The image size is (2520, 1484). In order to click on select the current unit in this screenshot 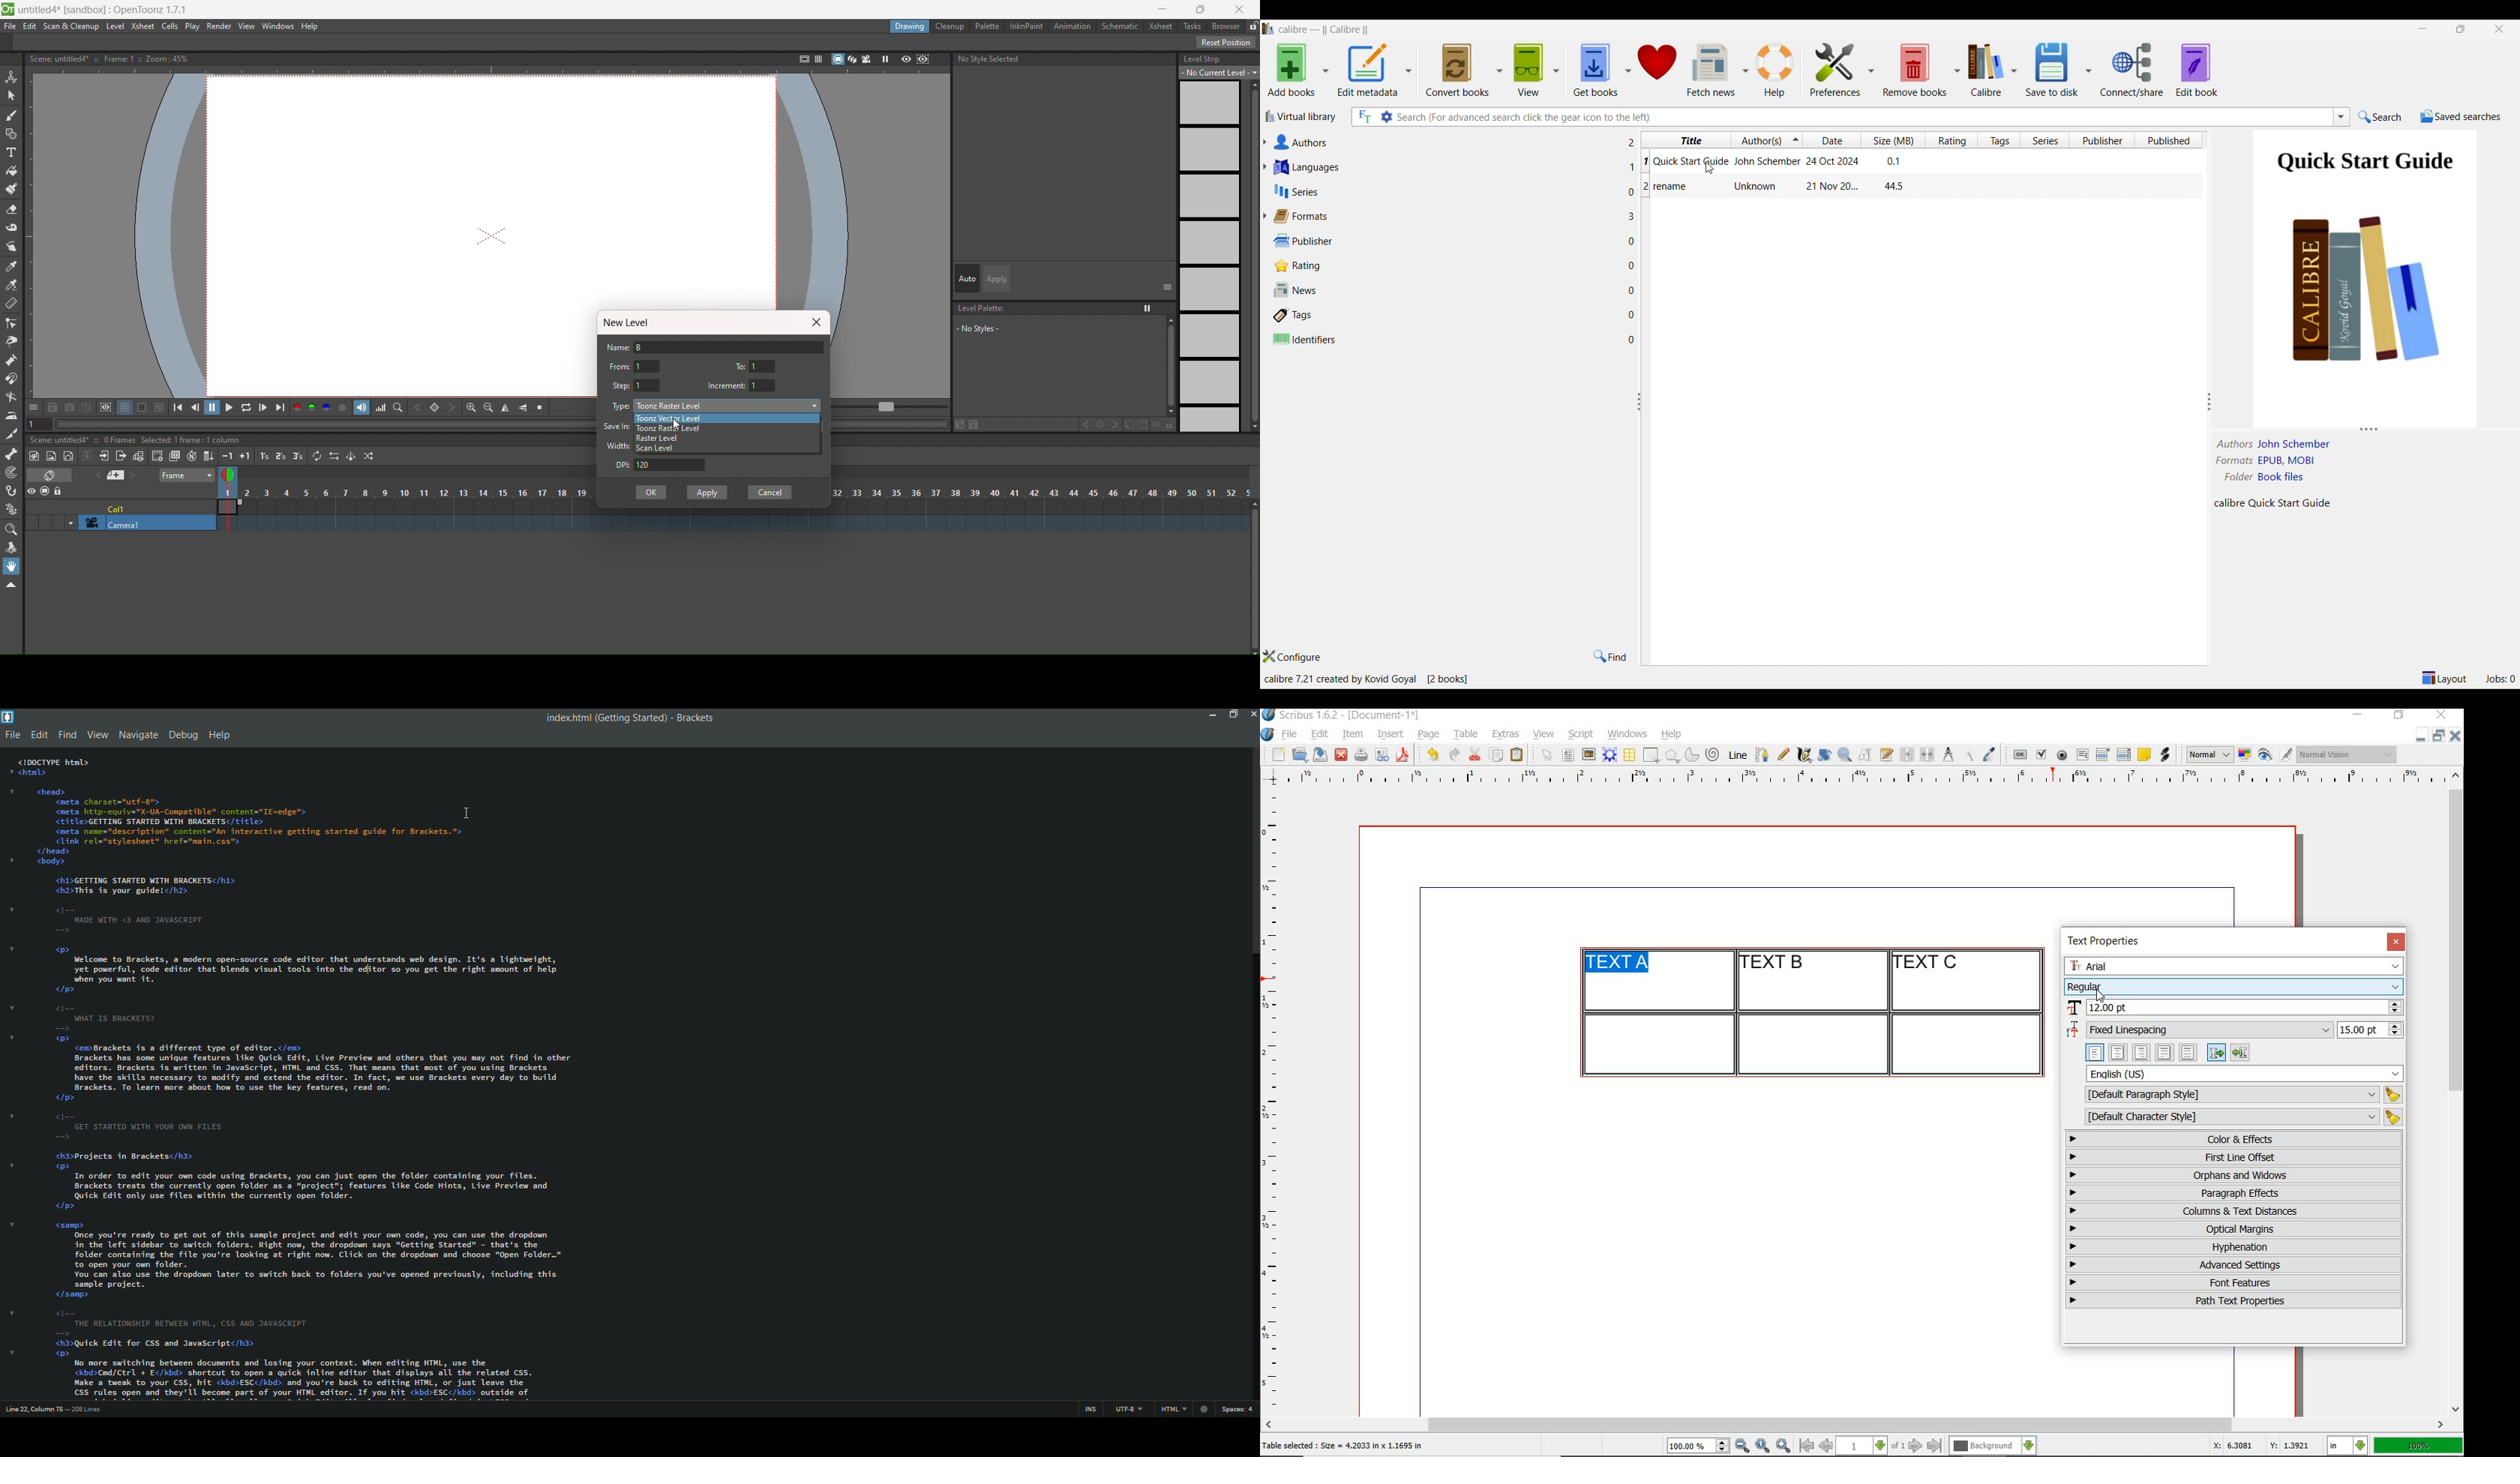, I will do `click(2348, 1446)`.